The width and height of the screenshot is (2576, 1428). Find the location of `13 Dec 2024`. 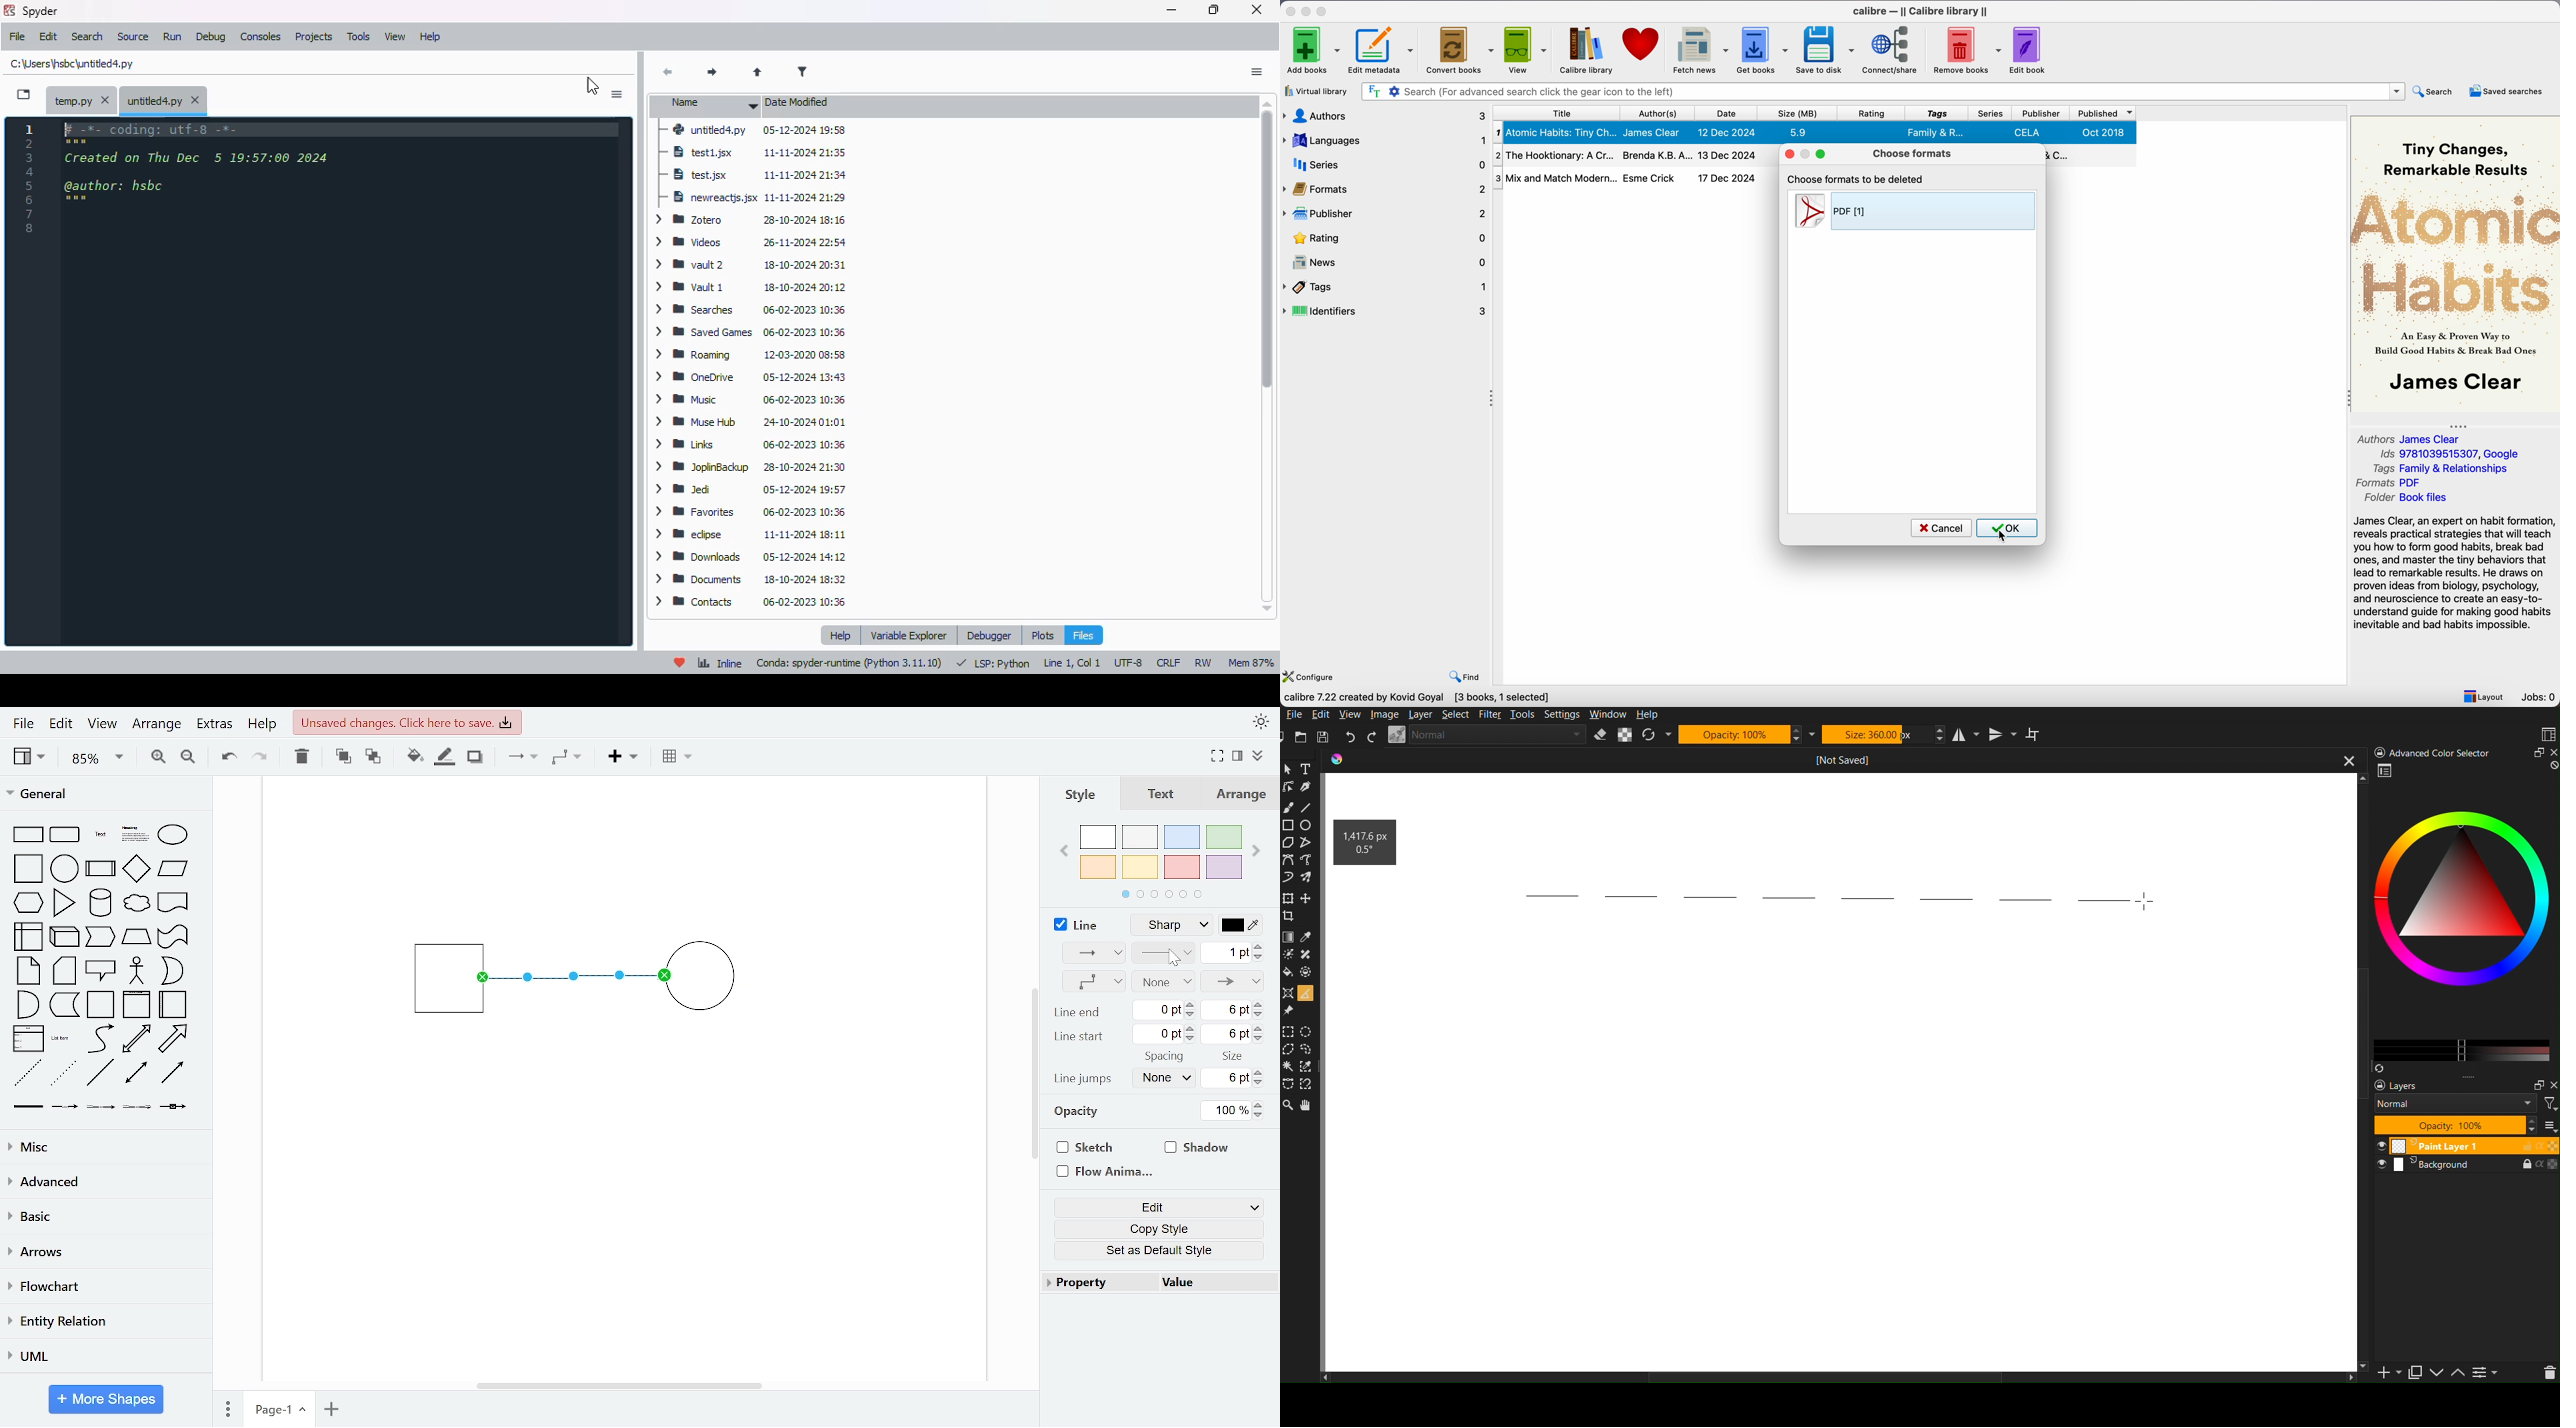

13 Dec 2024 is located at coordinates (1728, 155).